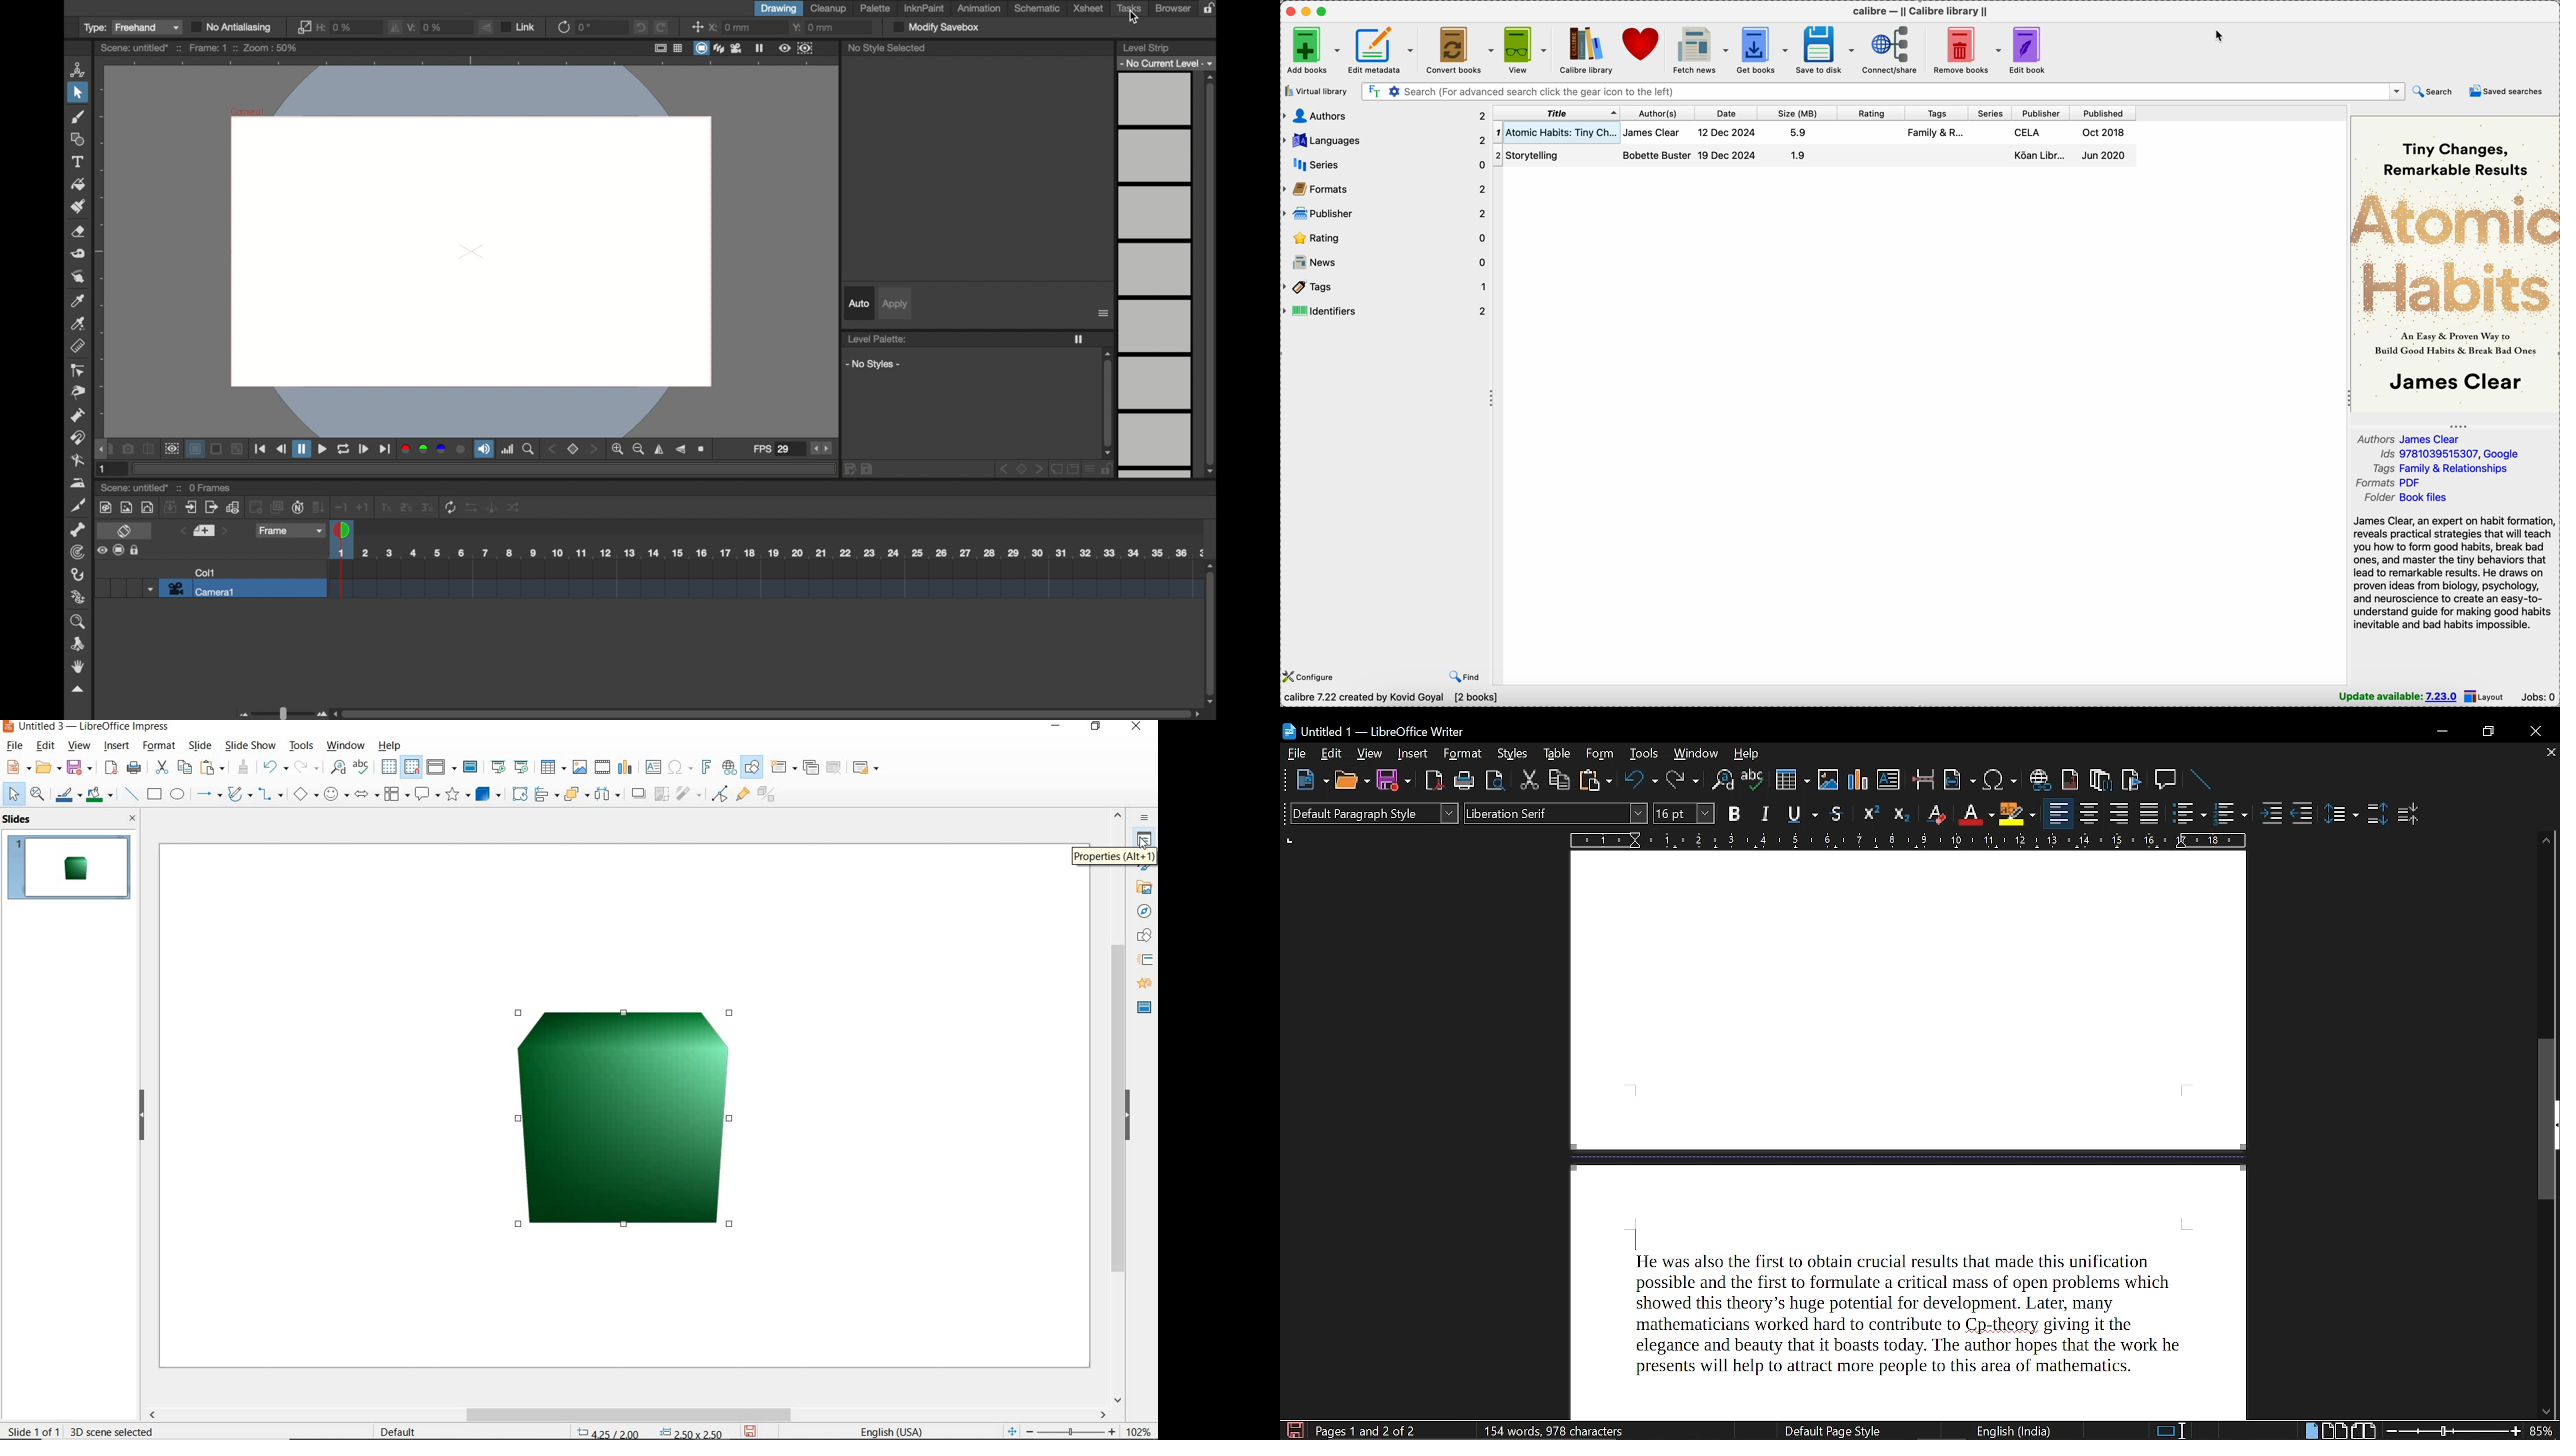  What do you see at coordinates (1370, 755) in the screenshot?
I see `View` at bounding box center [1370, 755].